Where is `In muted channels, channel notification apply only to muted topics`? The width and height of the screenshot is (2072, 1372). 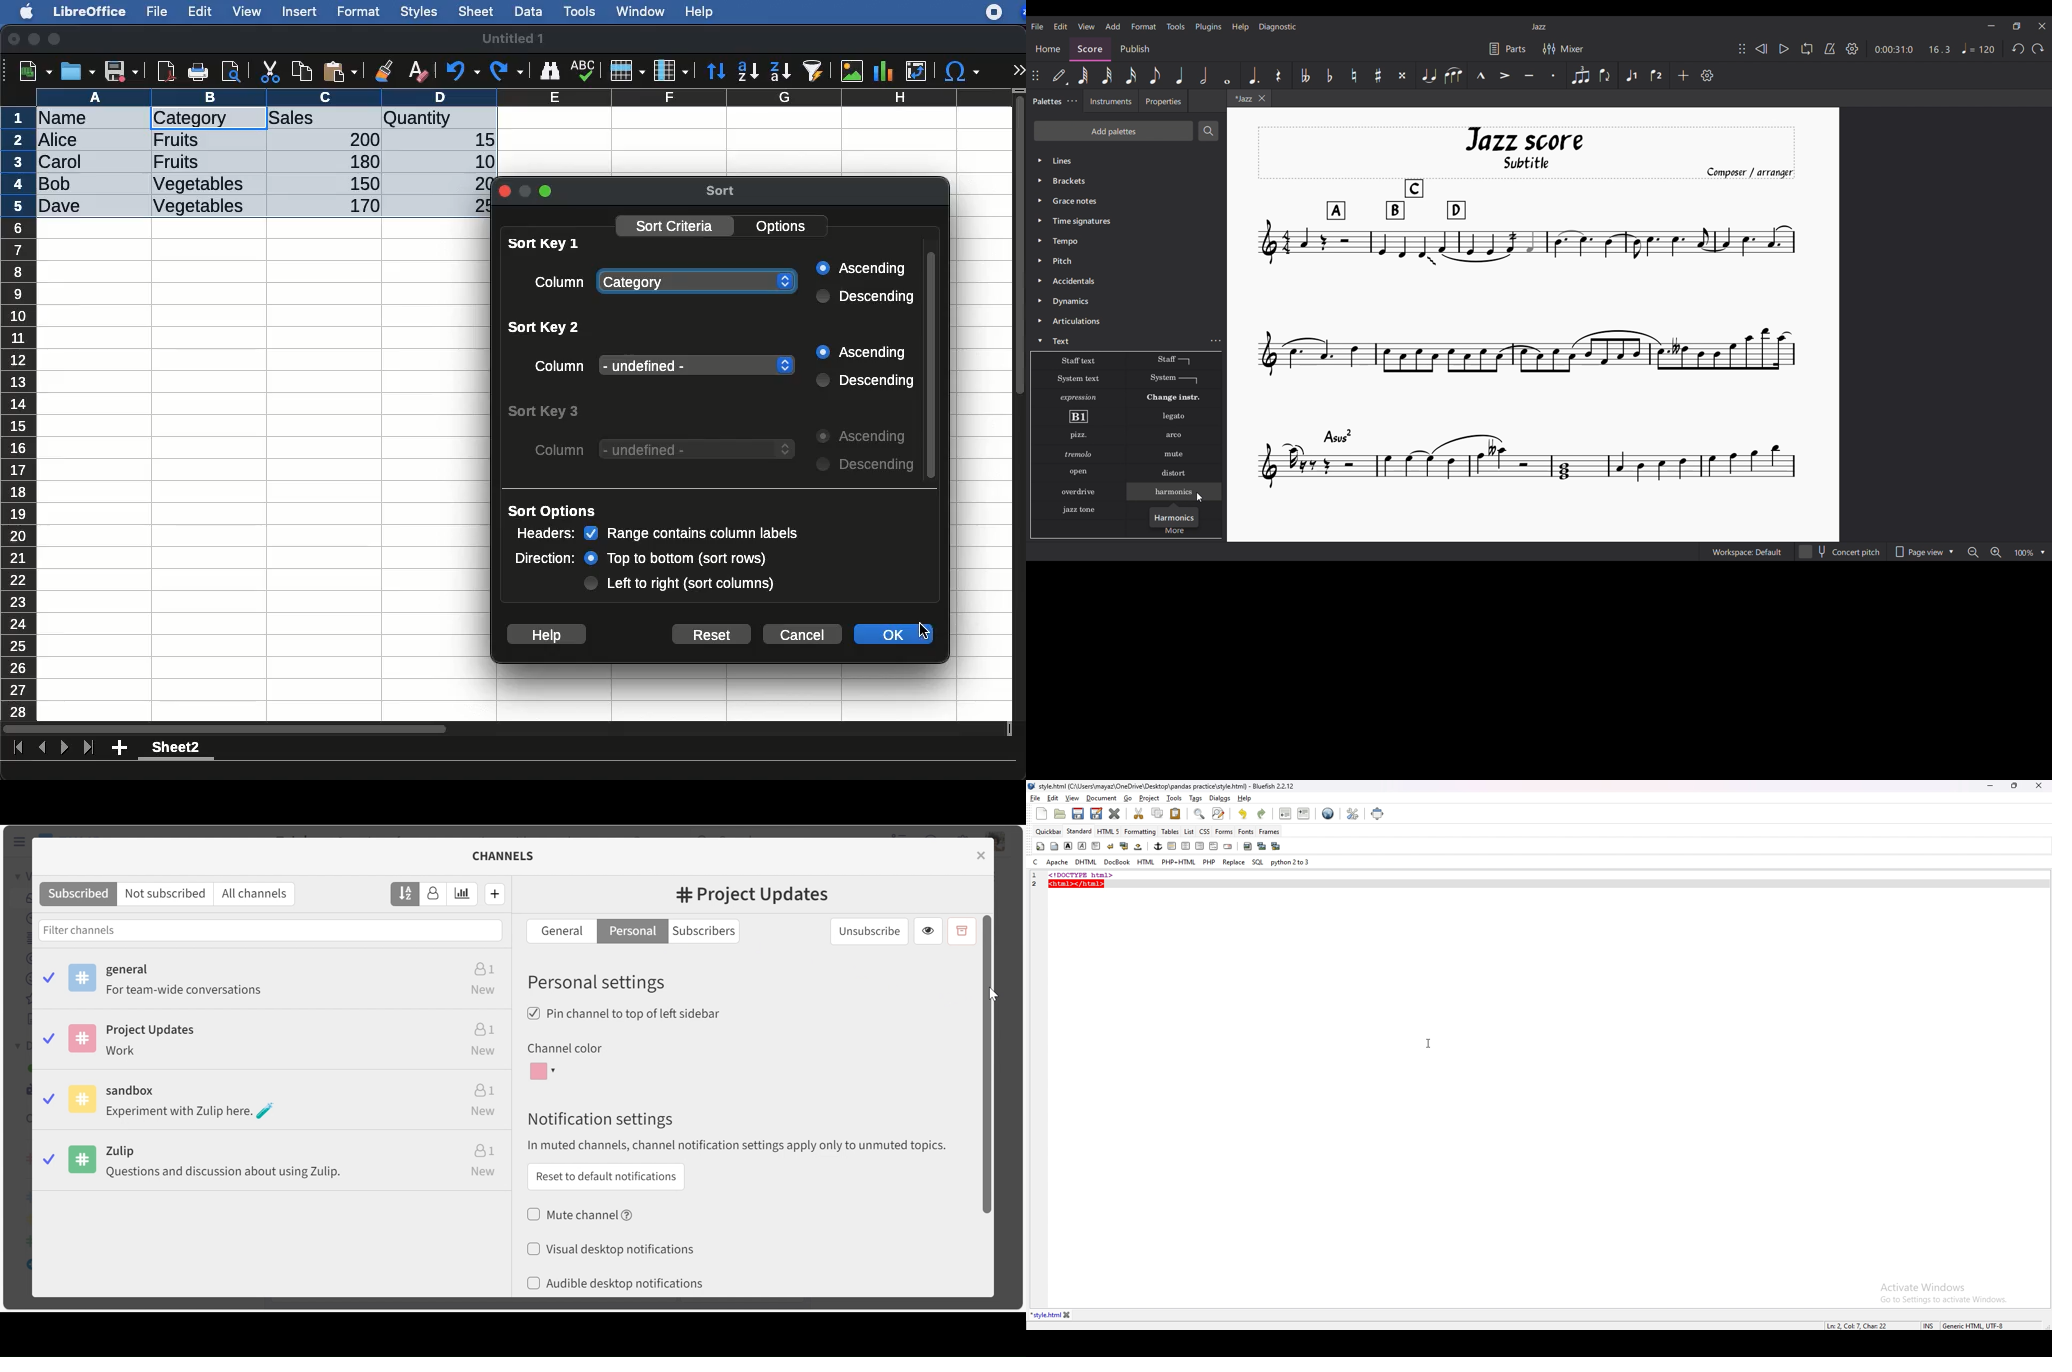 In muted channels, channel notification apply only to muted topics is located at coordinates (738, 1145).